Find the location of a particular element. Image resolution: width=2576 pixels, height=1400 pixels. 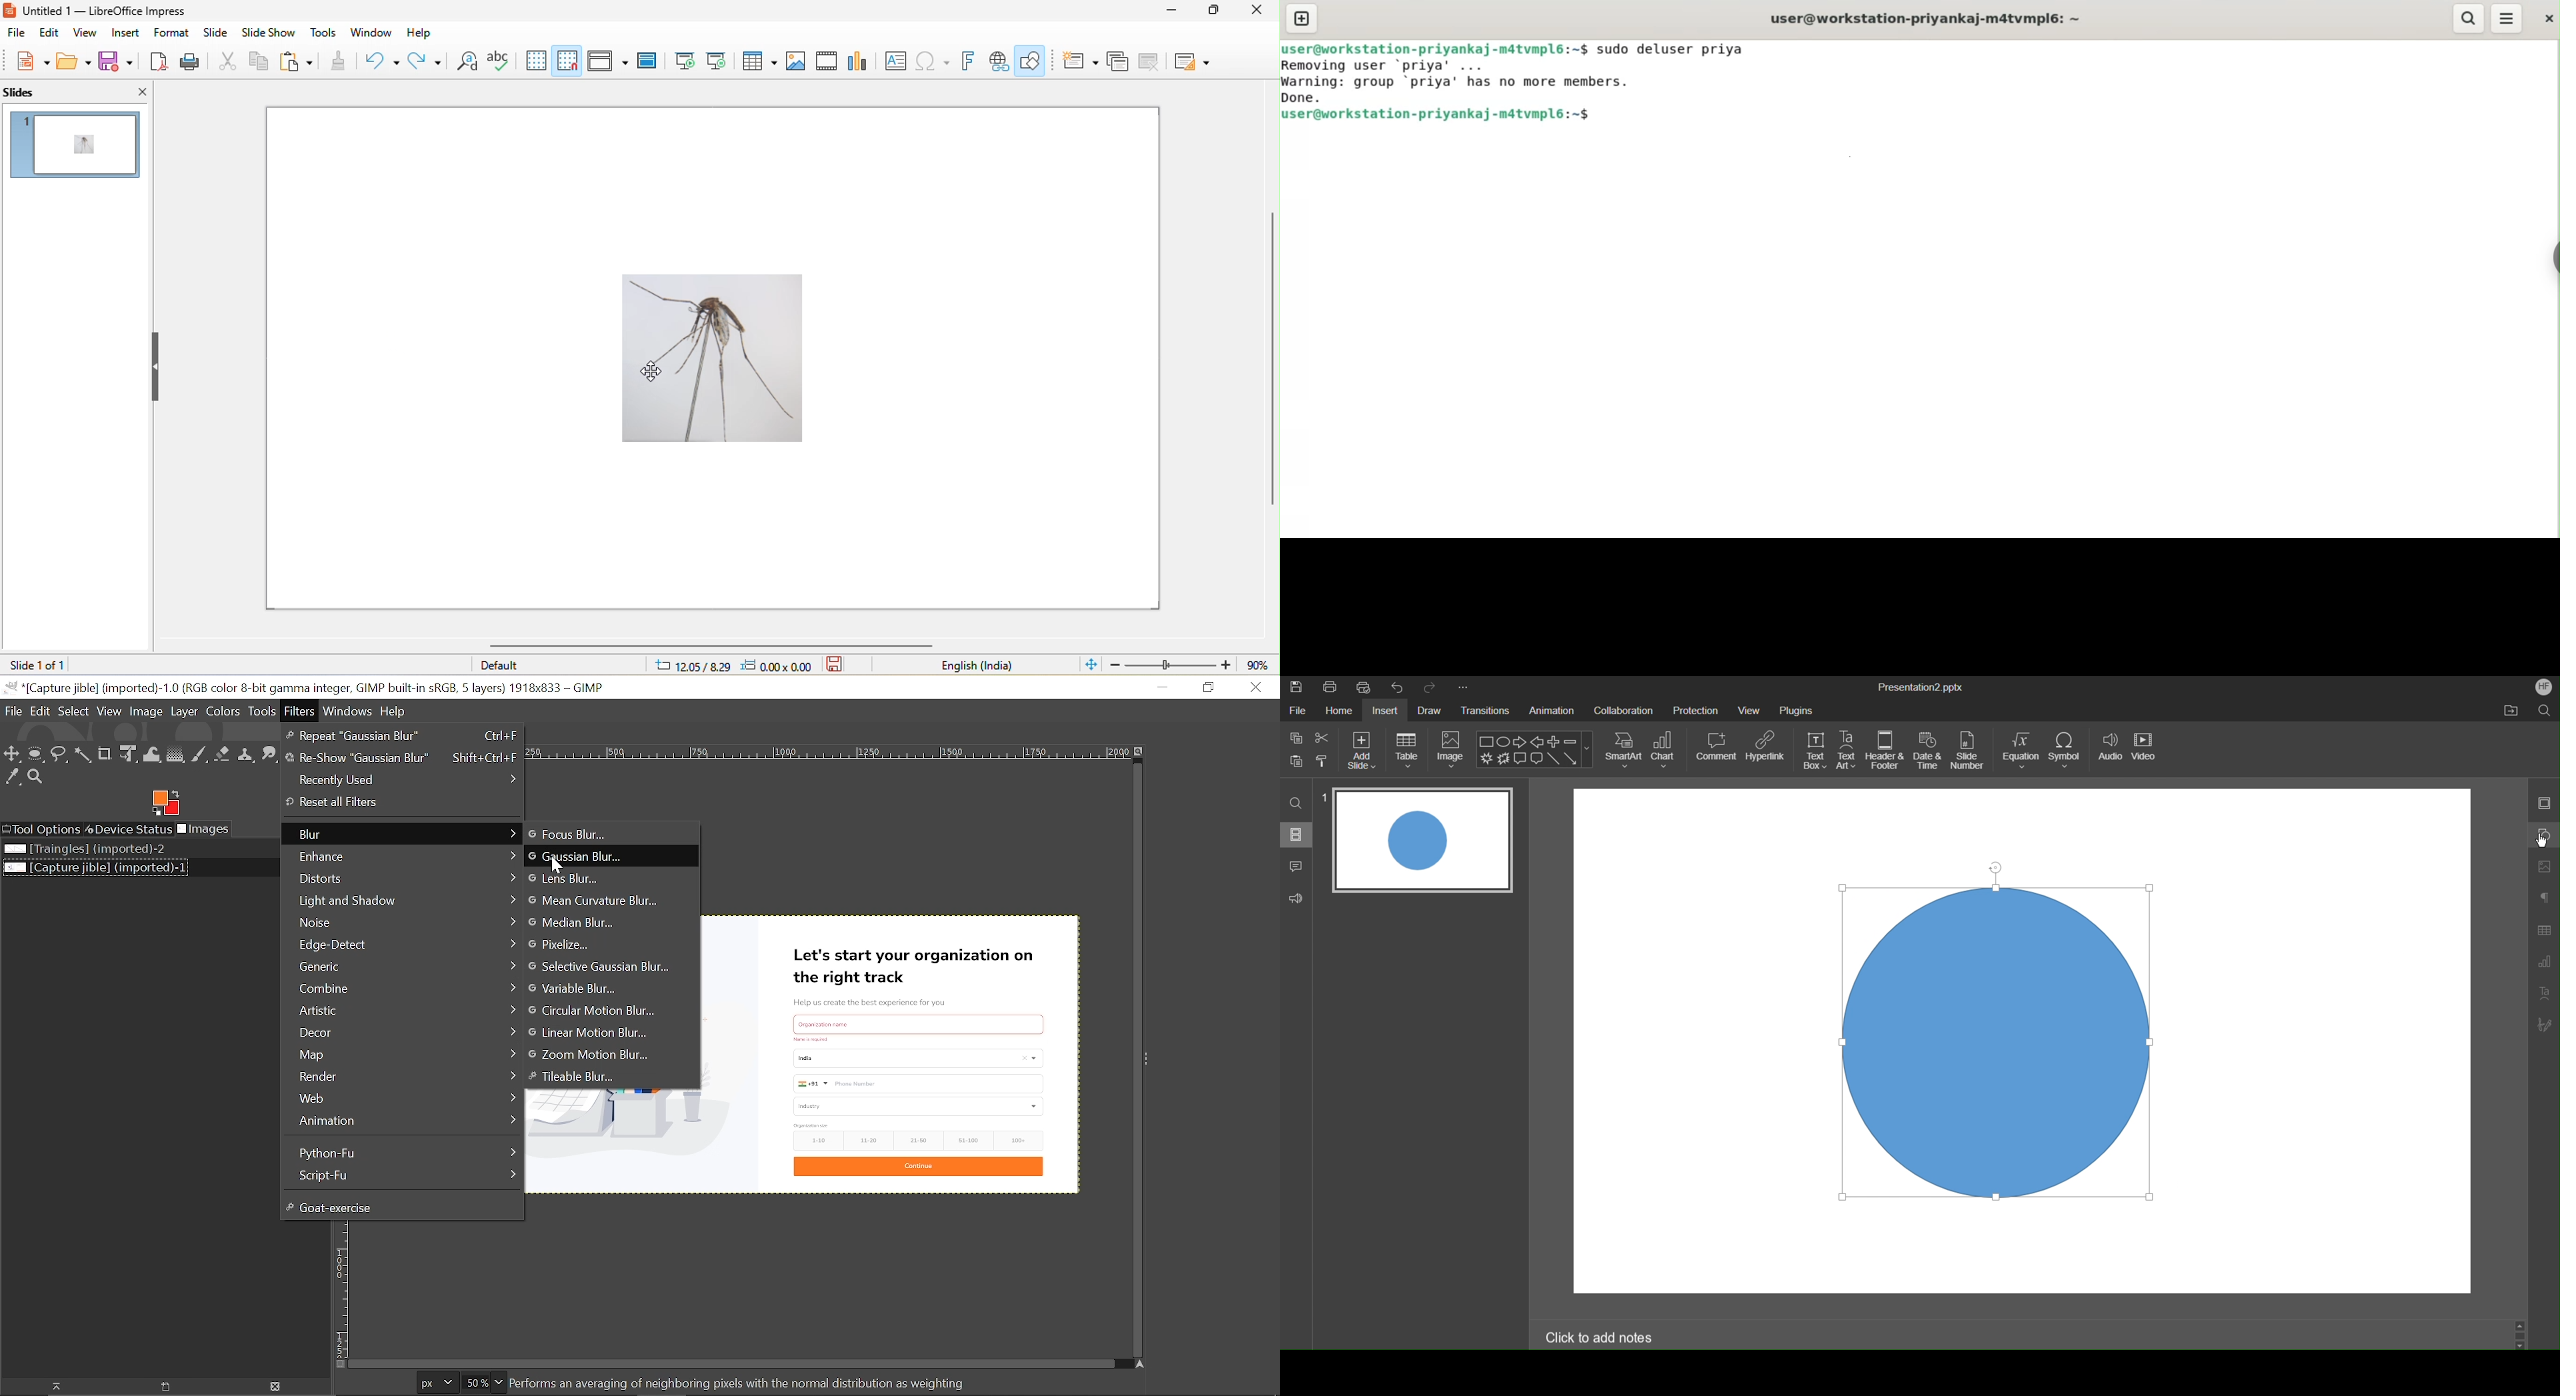

Date & Time is located at coordinates (1928, 751).